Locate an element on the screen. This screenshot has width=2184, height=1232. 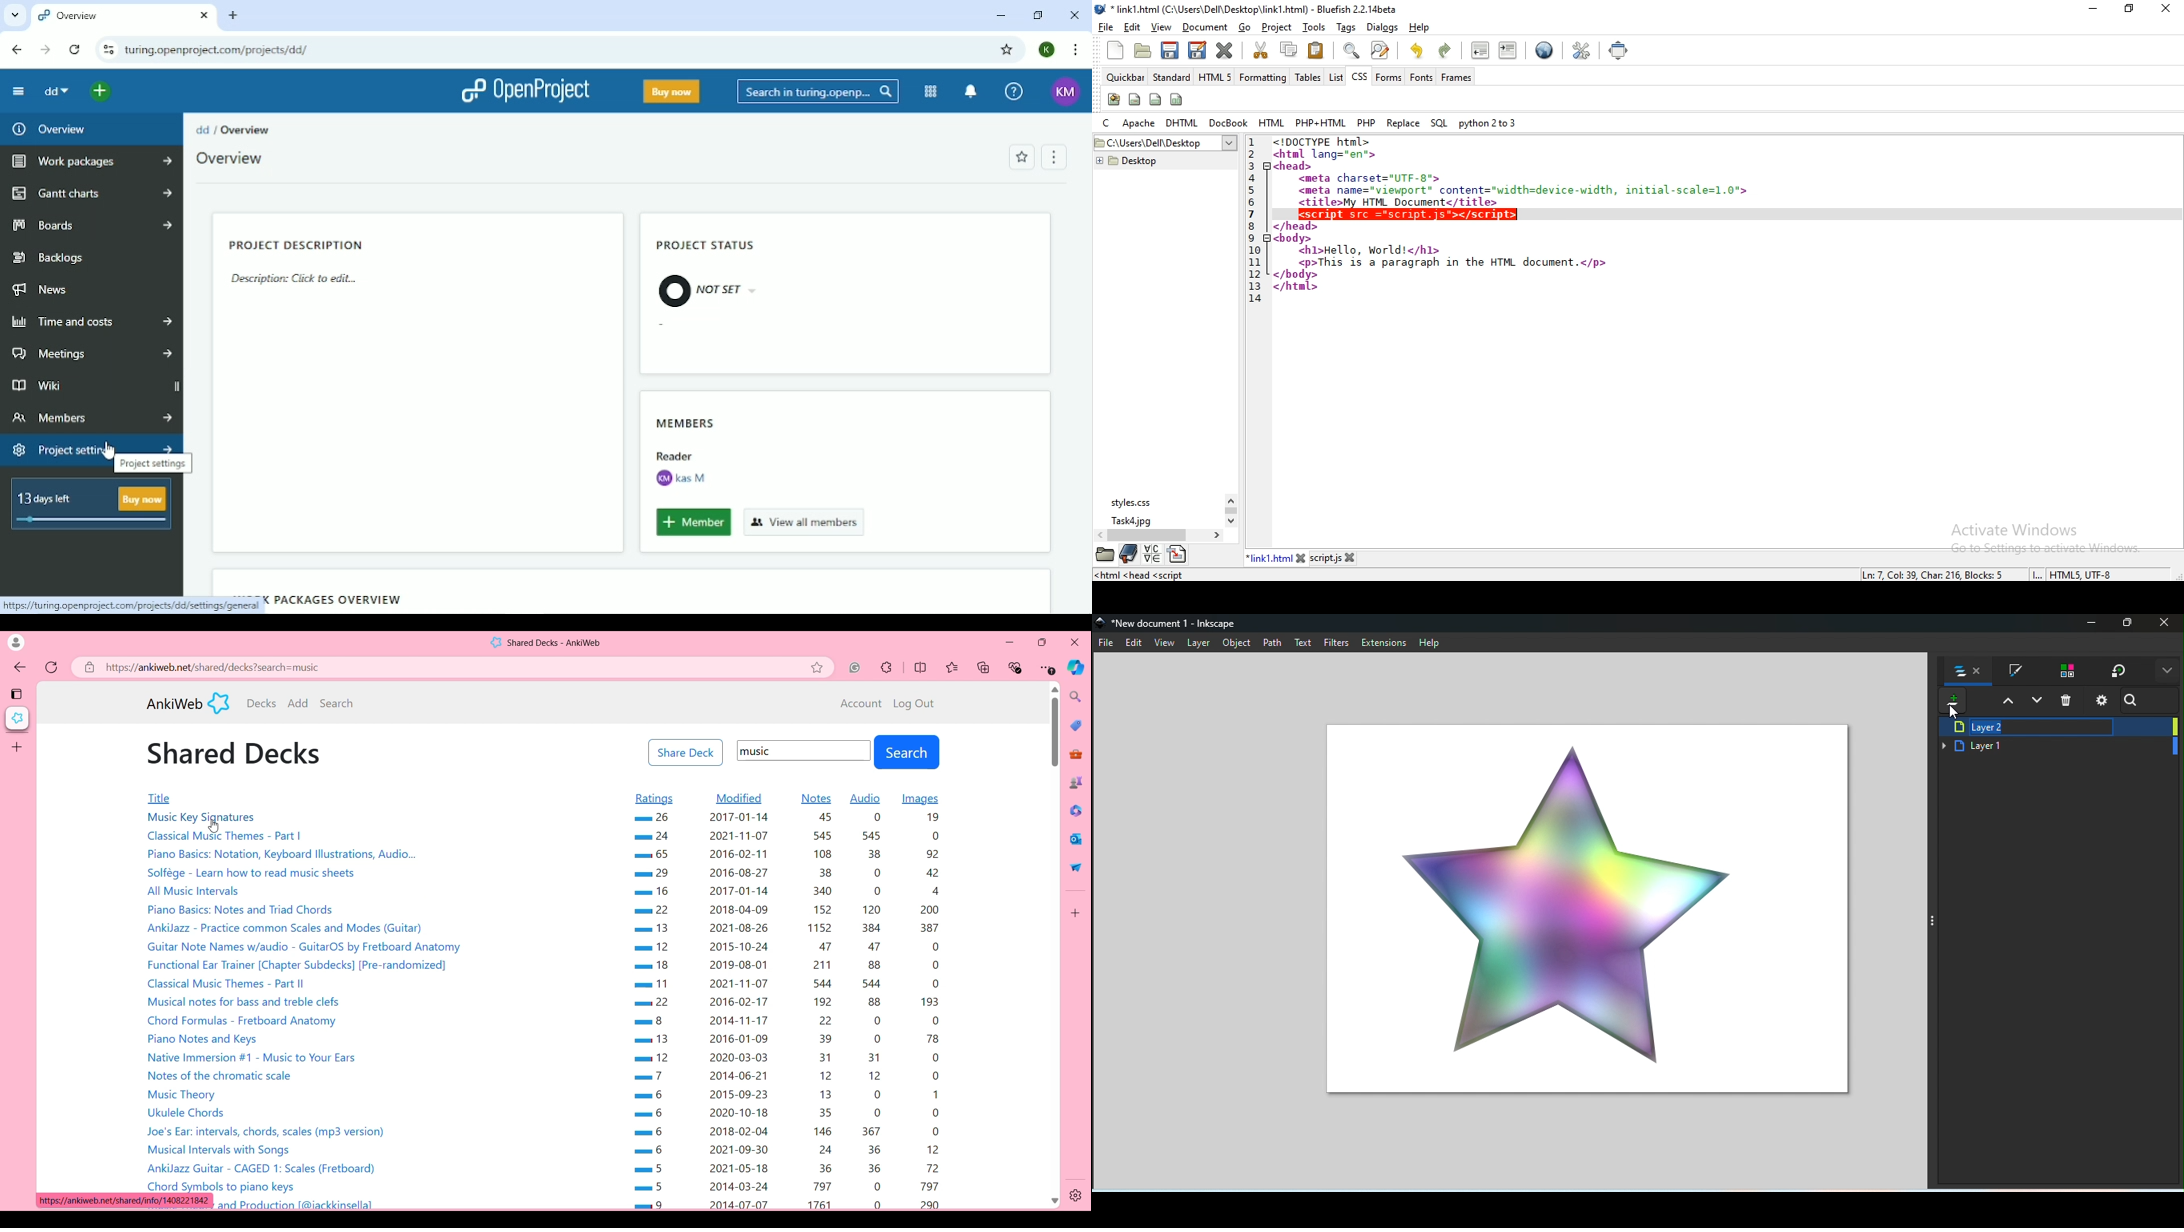
Images is located at coordinates (921, 799).